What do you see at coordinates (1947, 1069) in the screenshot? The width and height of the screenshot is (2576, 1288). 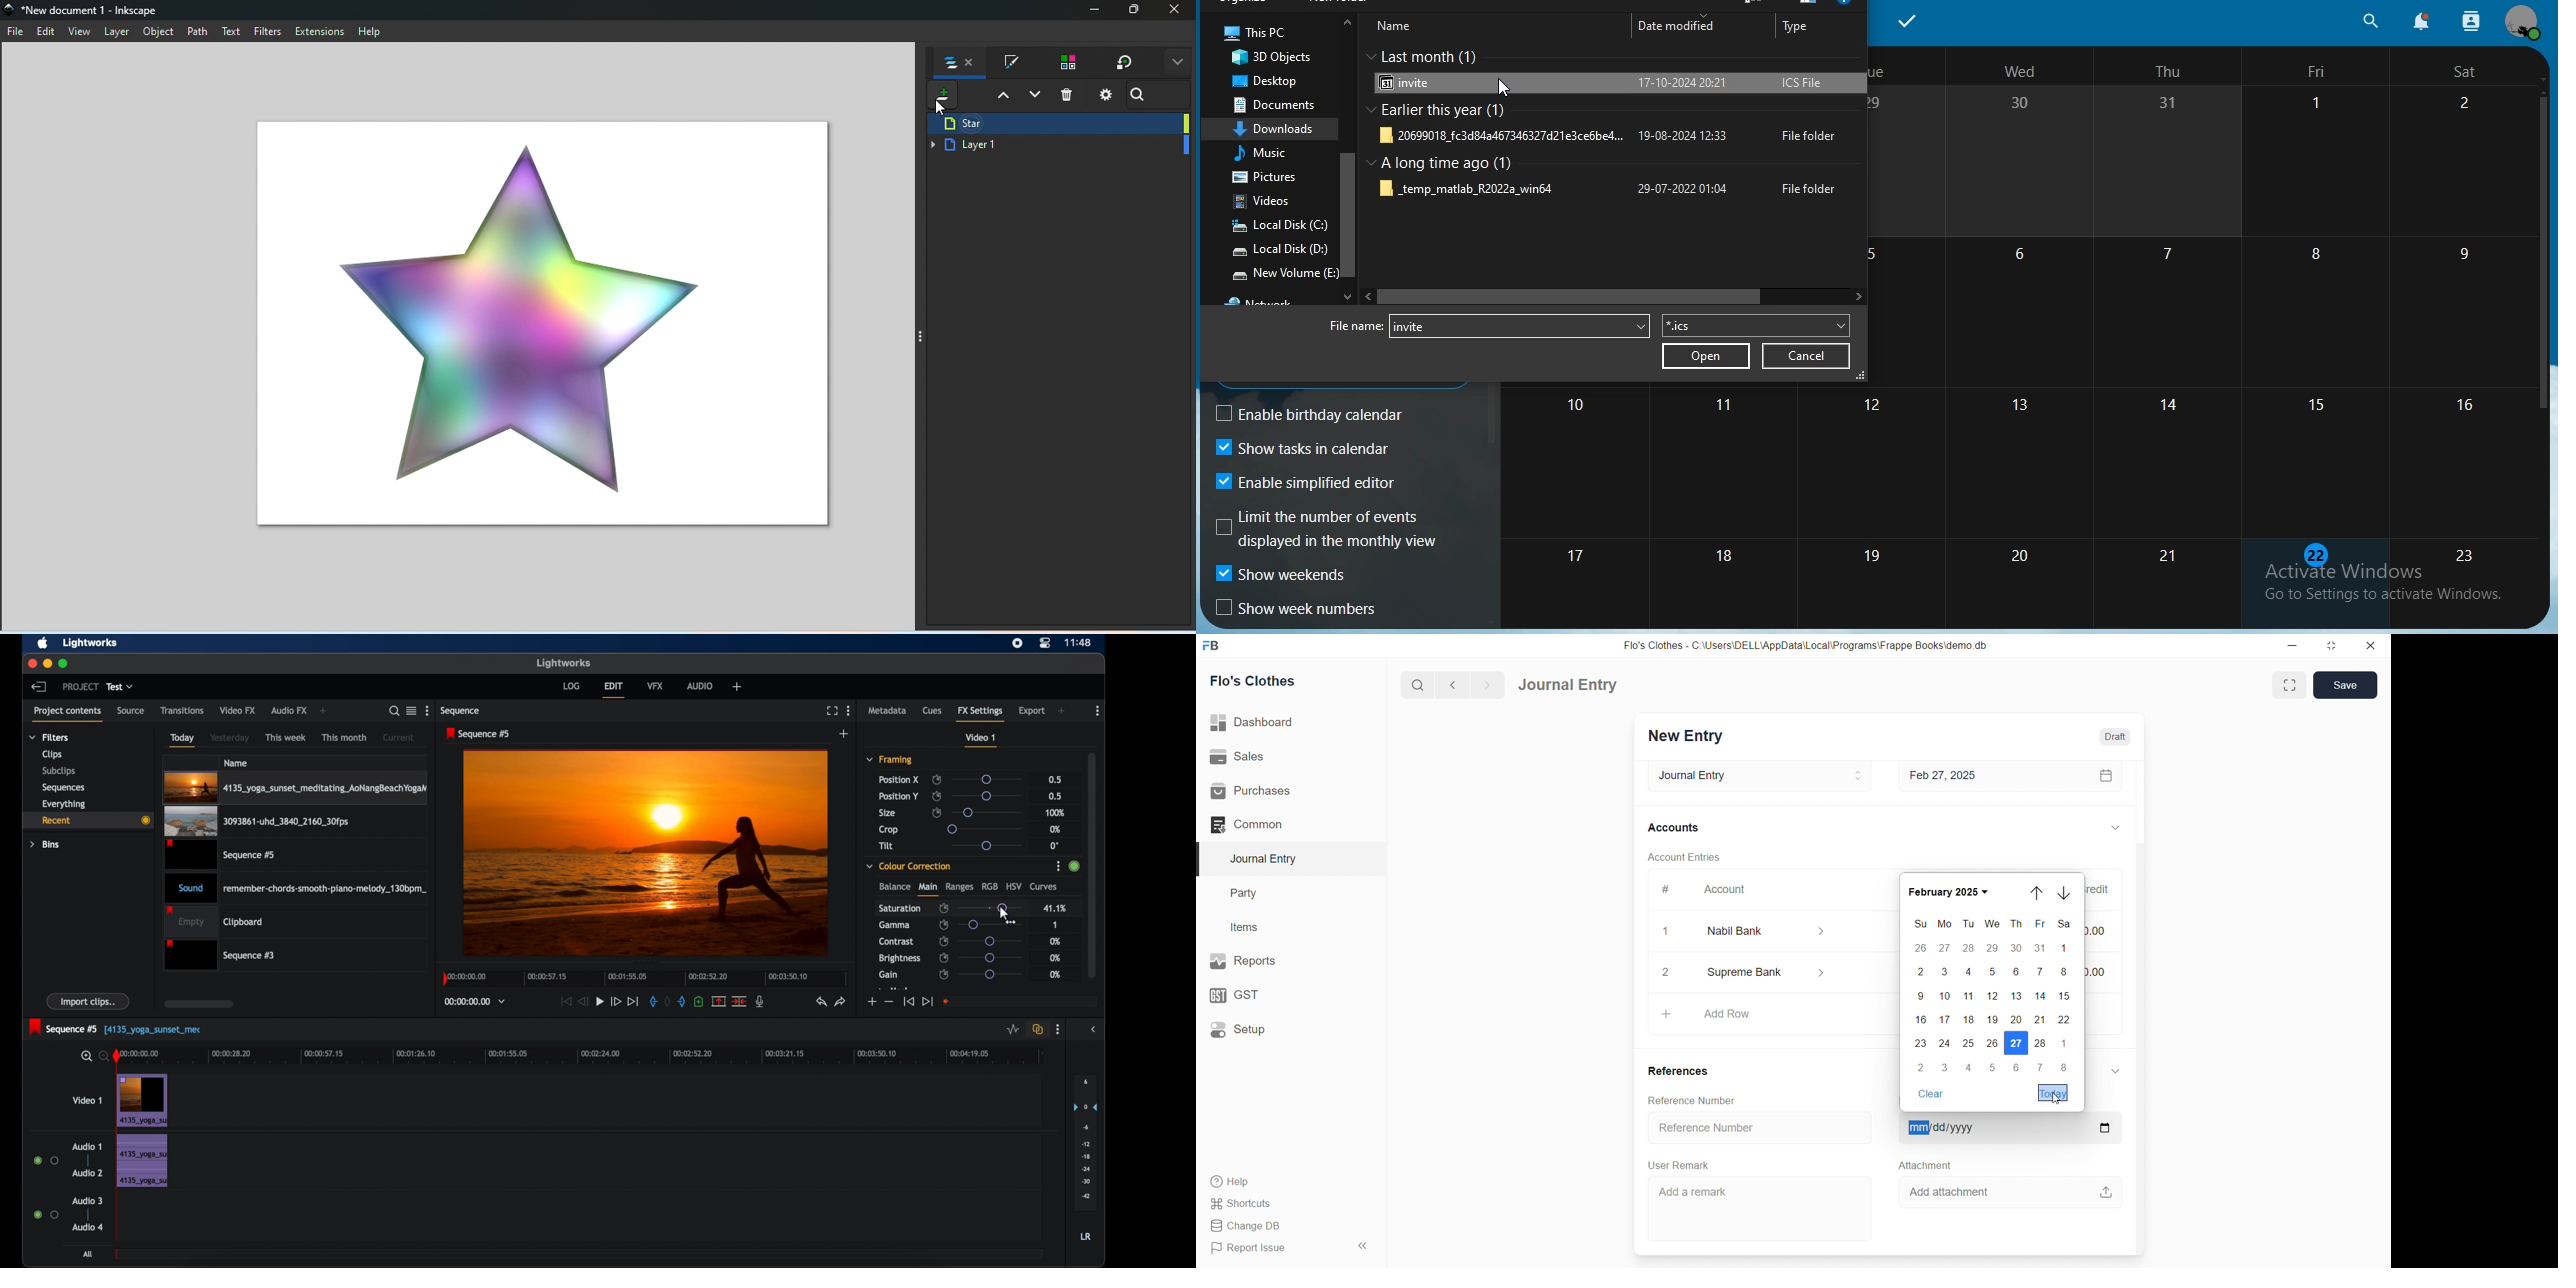 I see `3` at bounding box center [1947, 1069].